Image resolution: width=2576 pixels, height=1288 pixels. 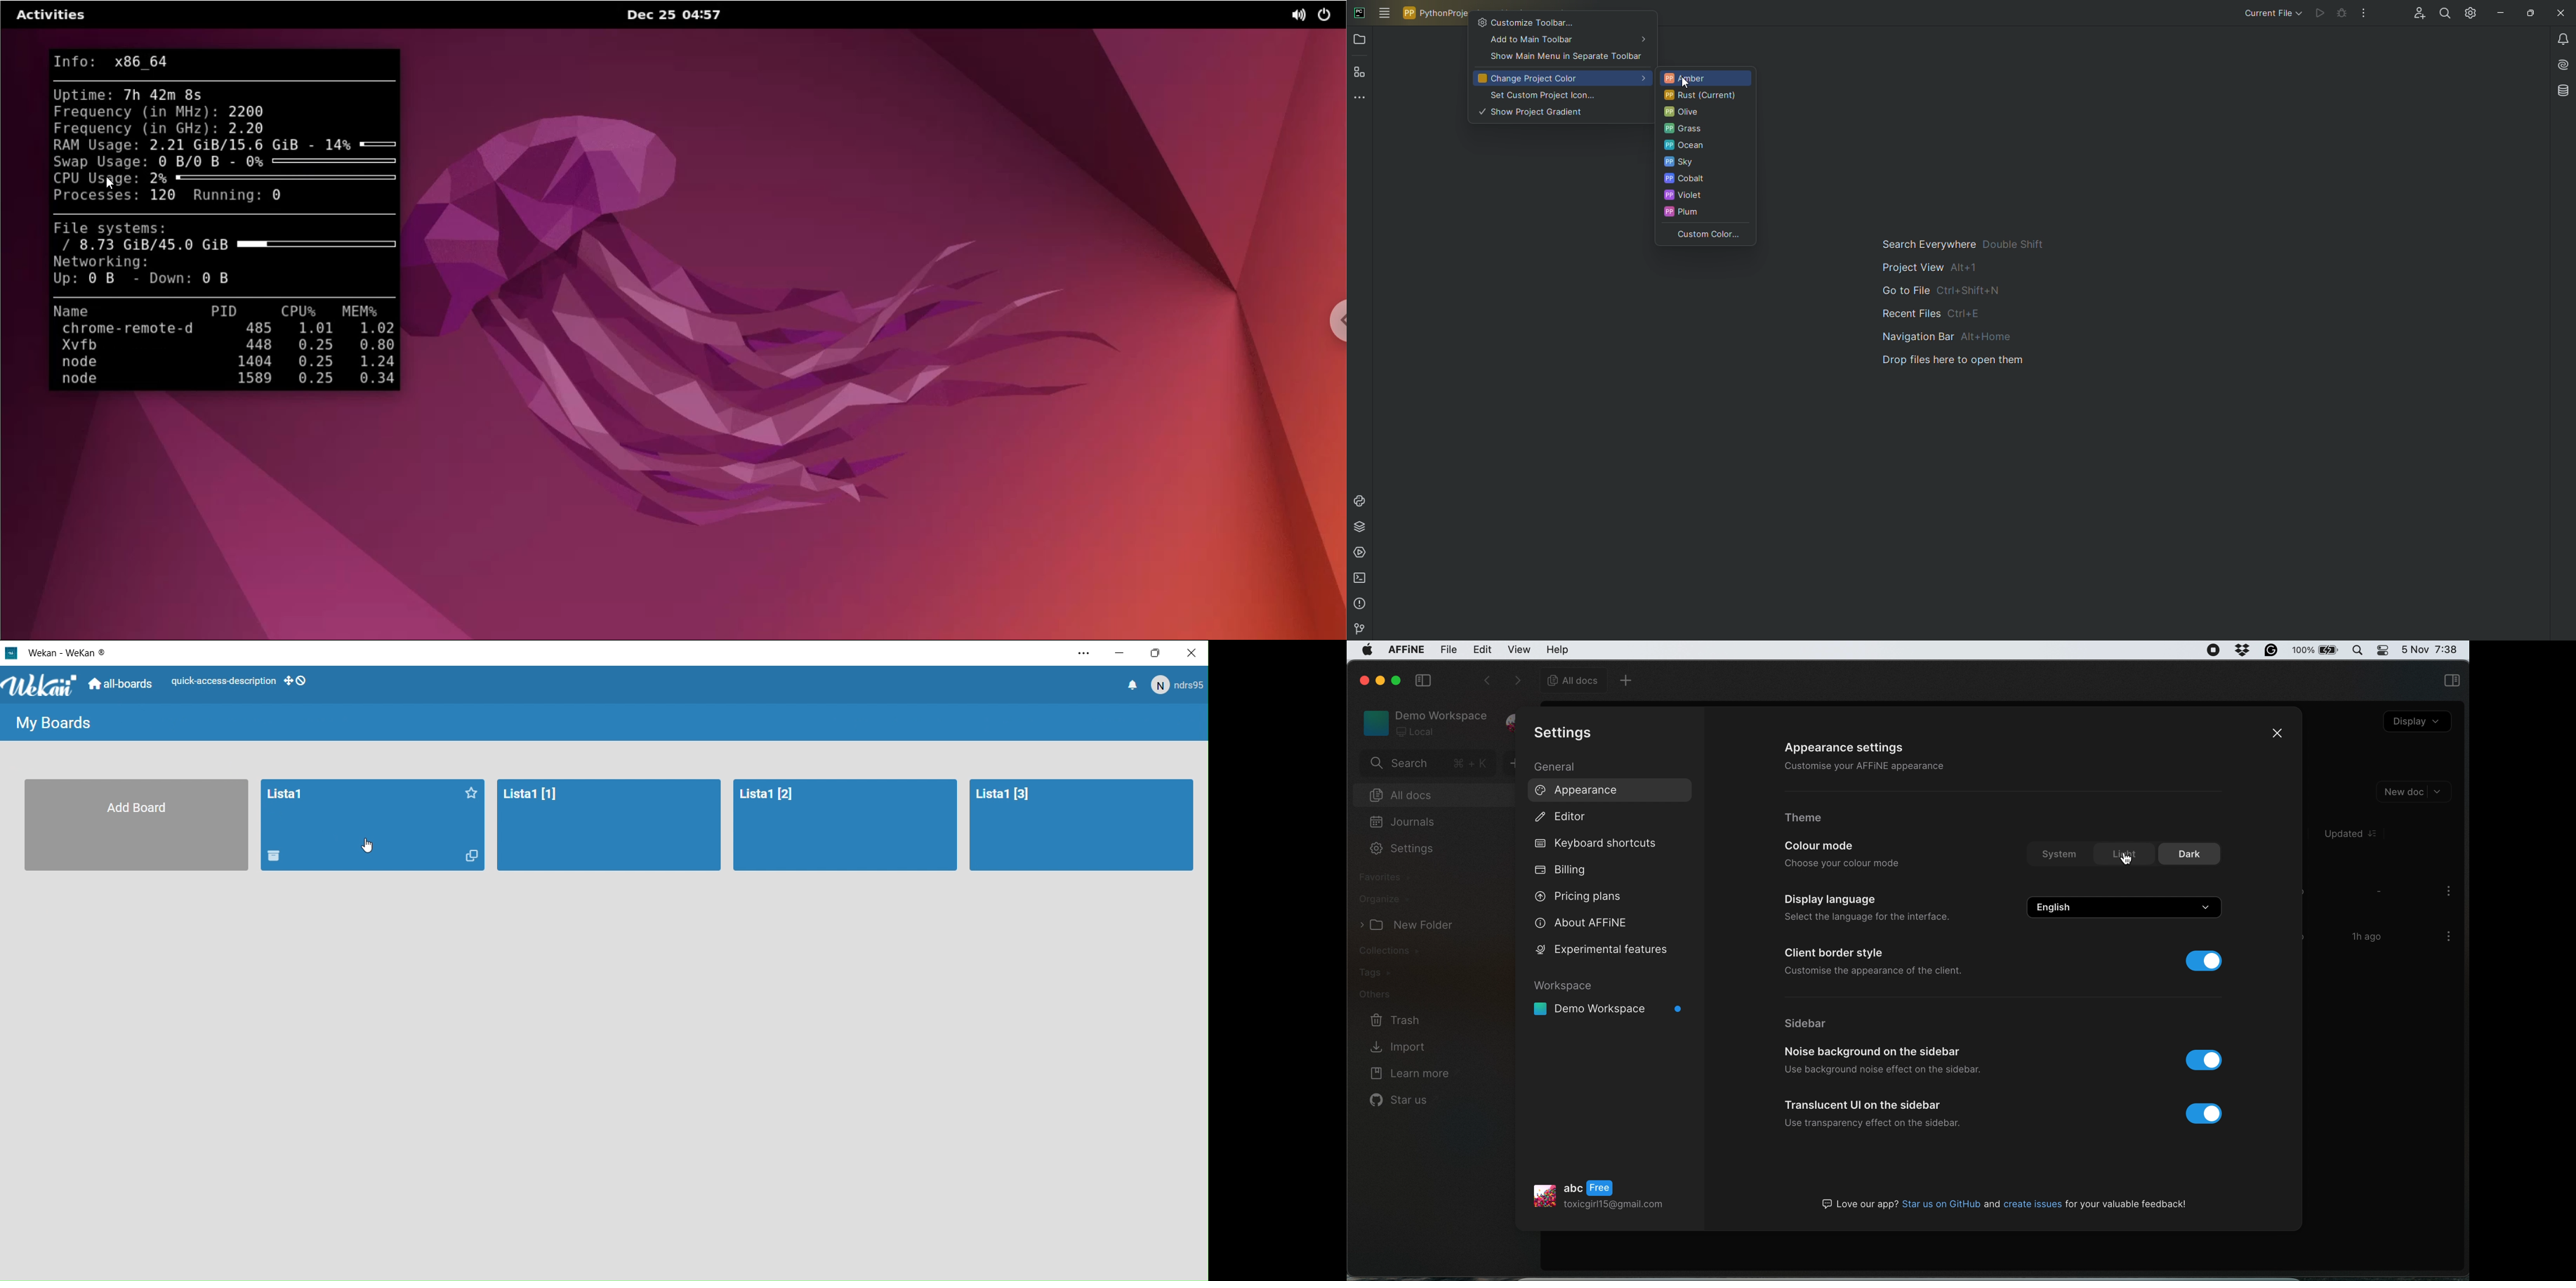 What do you see at coordinates (374, 825) in the screenshot?
I see `Boards` at bounding box center [374, 825].